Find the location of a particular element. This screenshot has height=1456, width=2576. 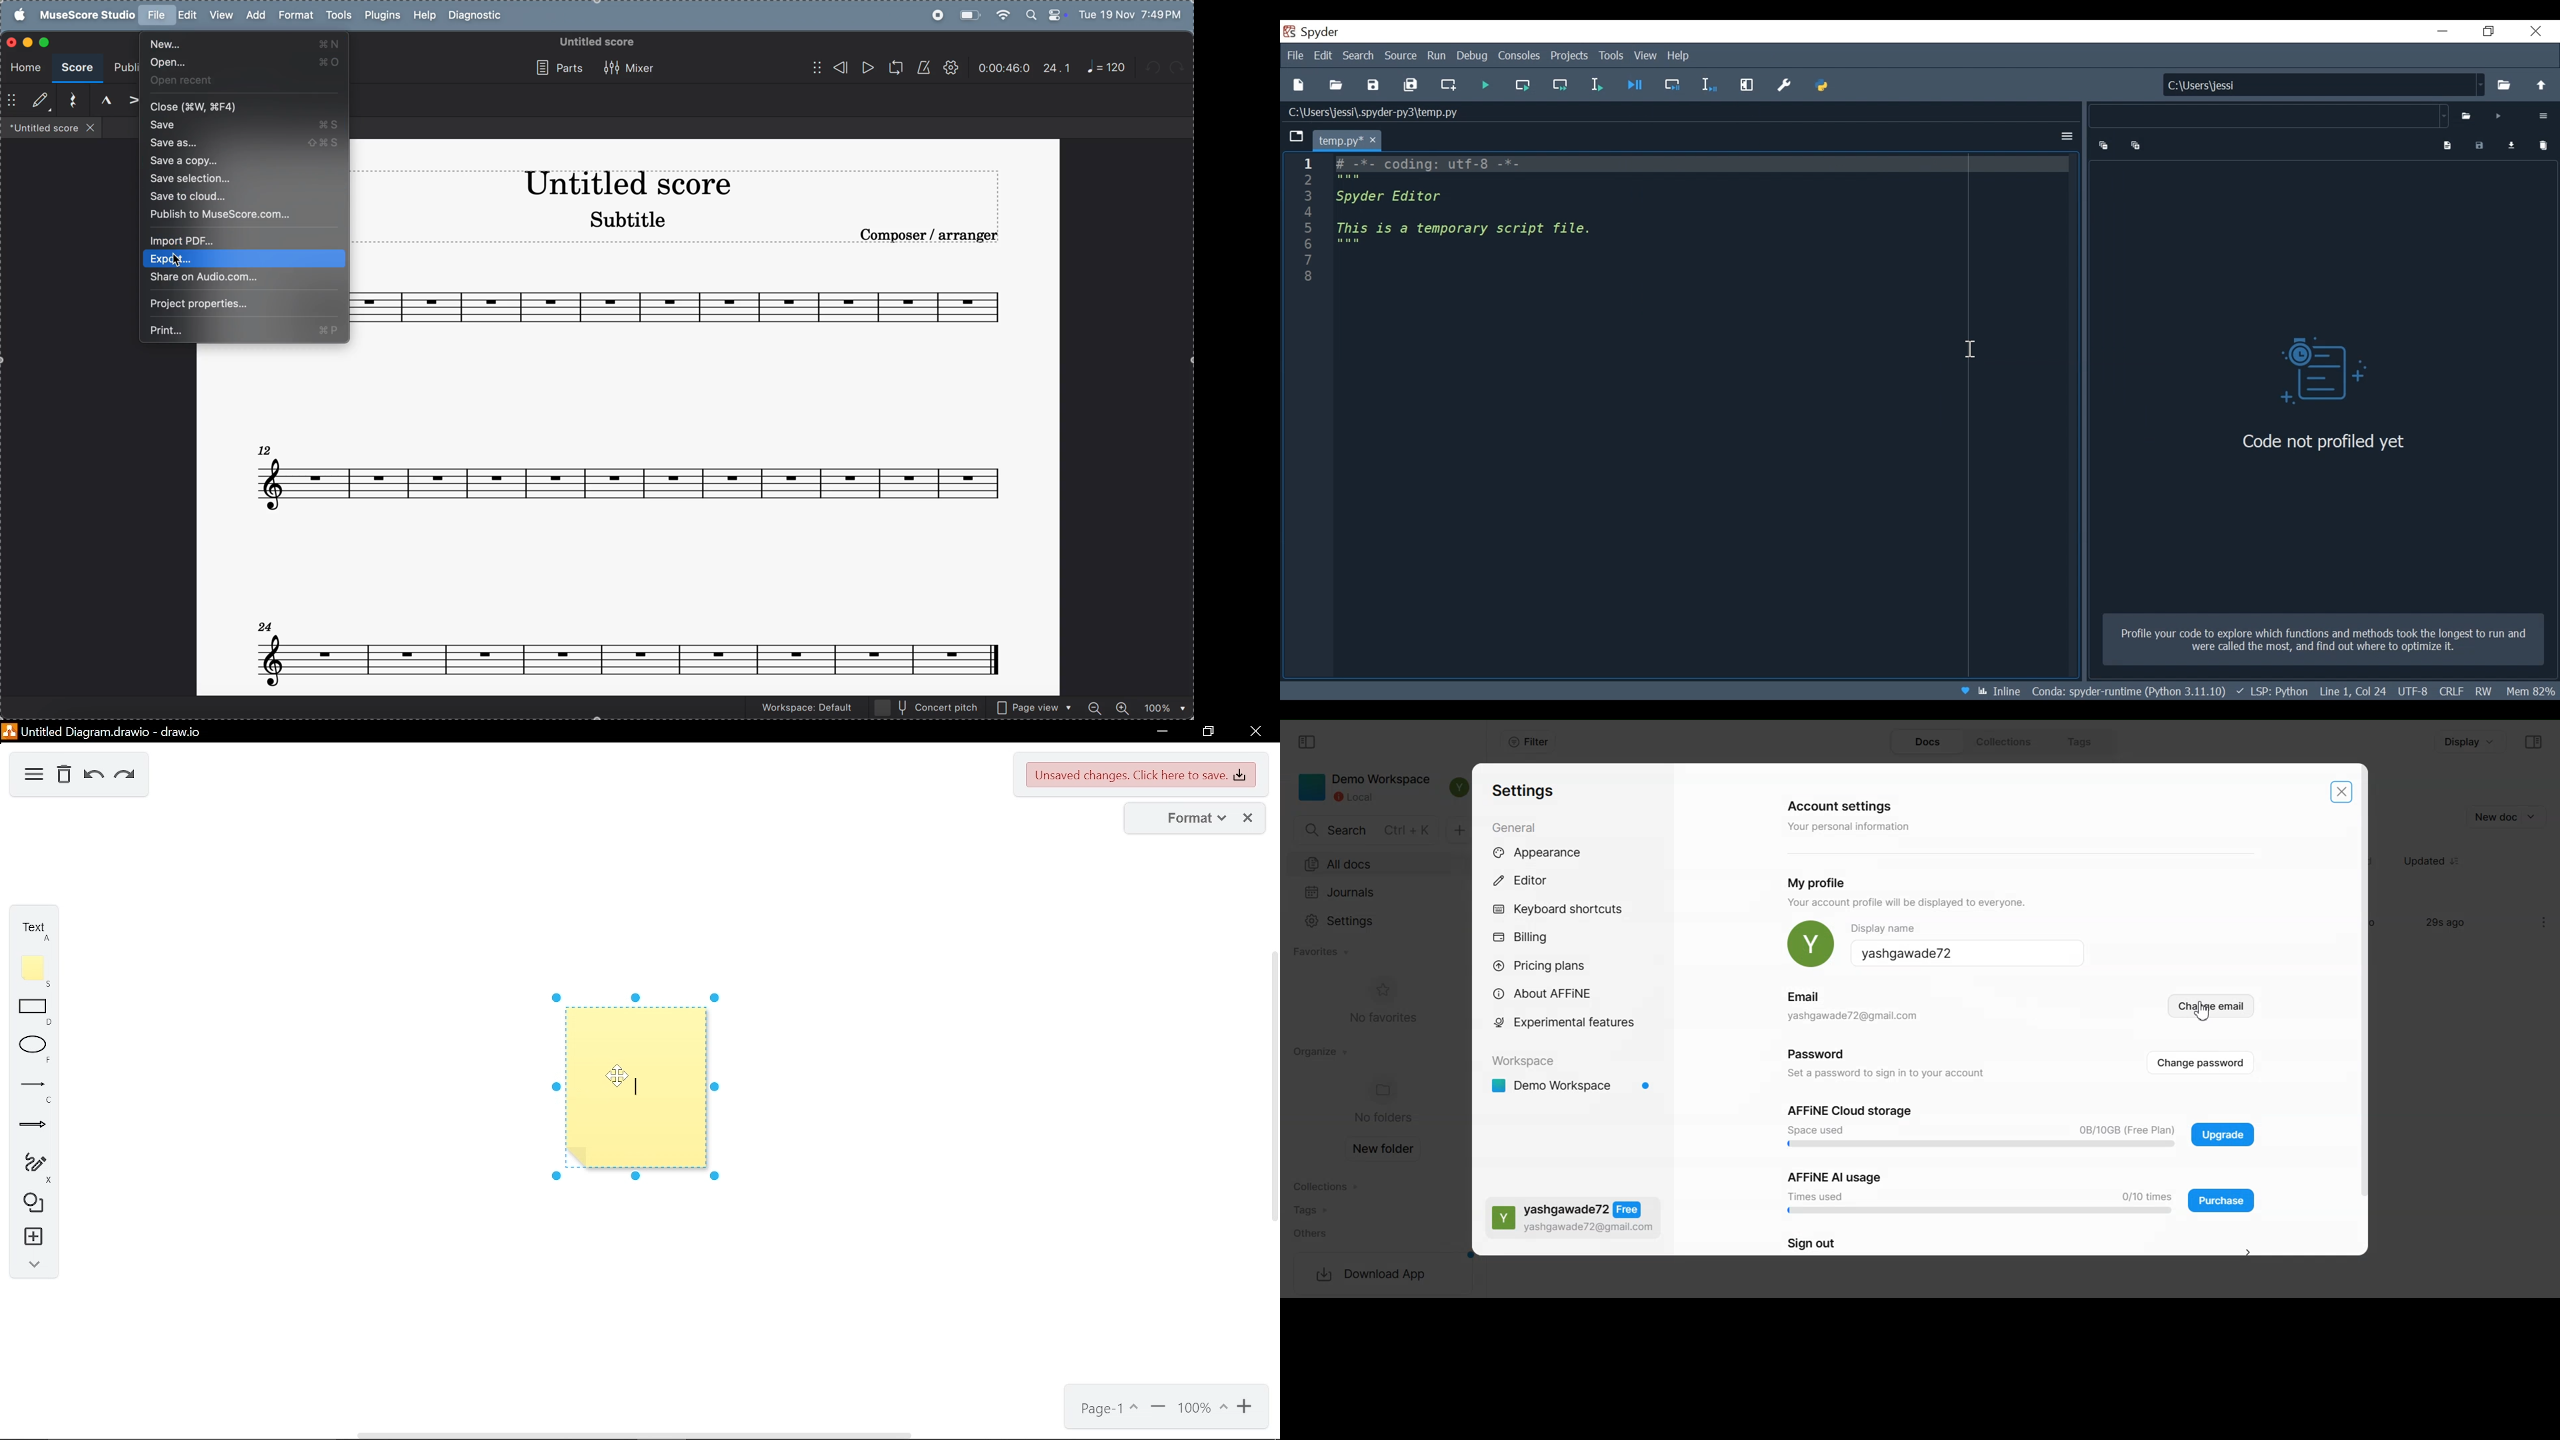

File name is located at coordinates (2267, 116).